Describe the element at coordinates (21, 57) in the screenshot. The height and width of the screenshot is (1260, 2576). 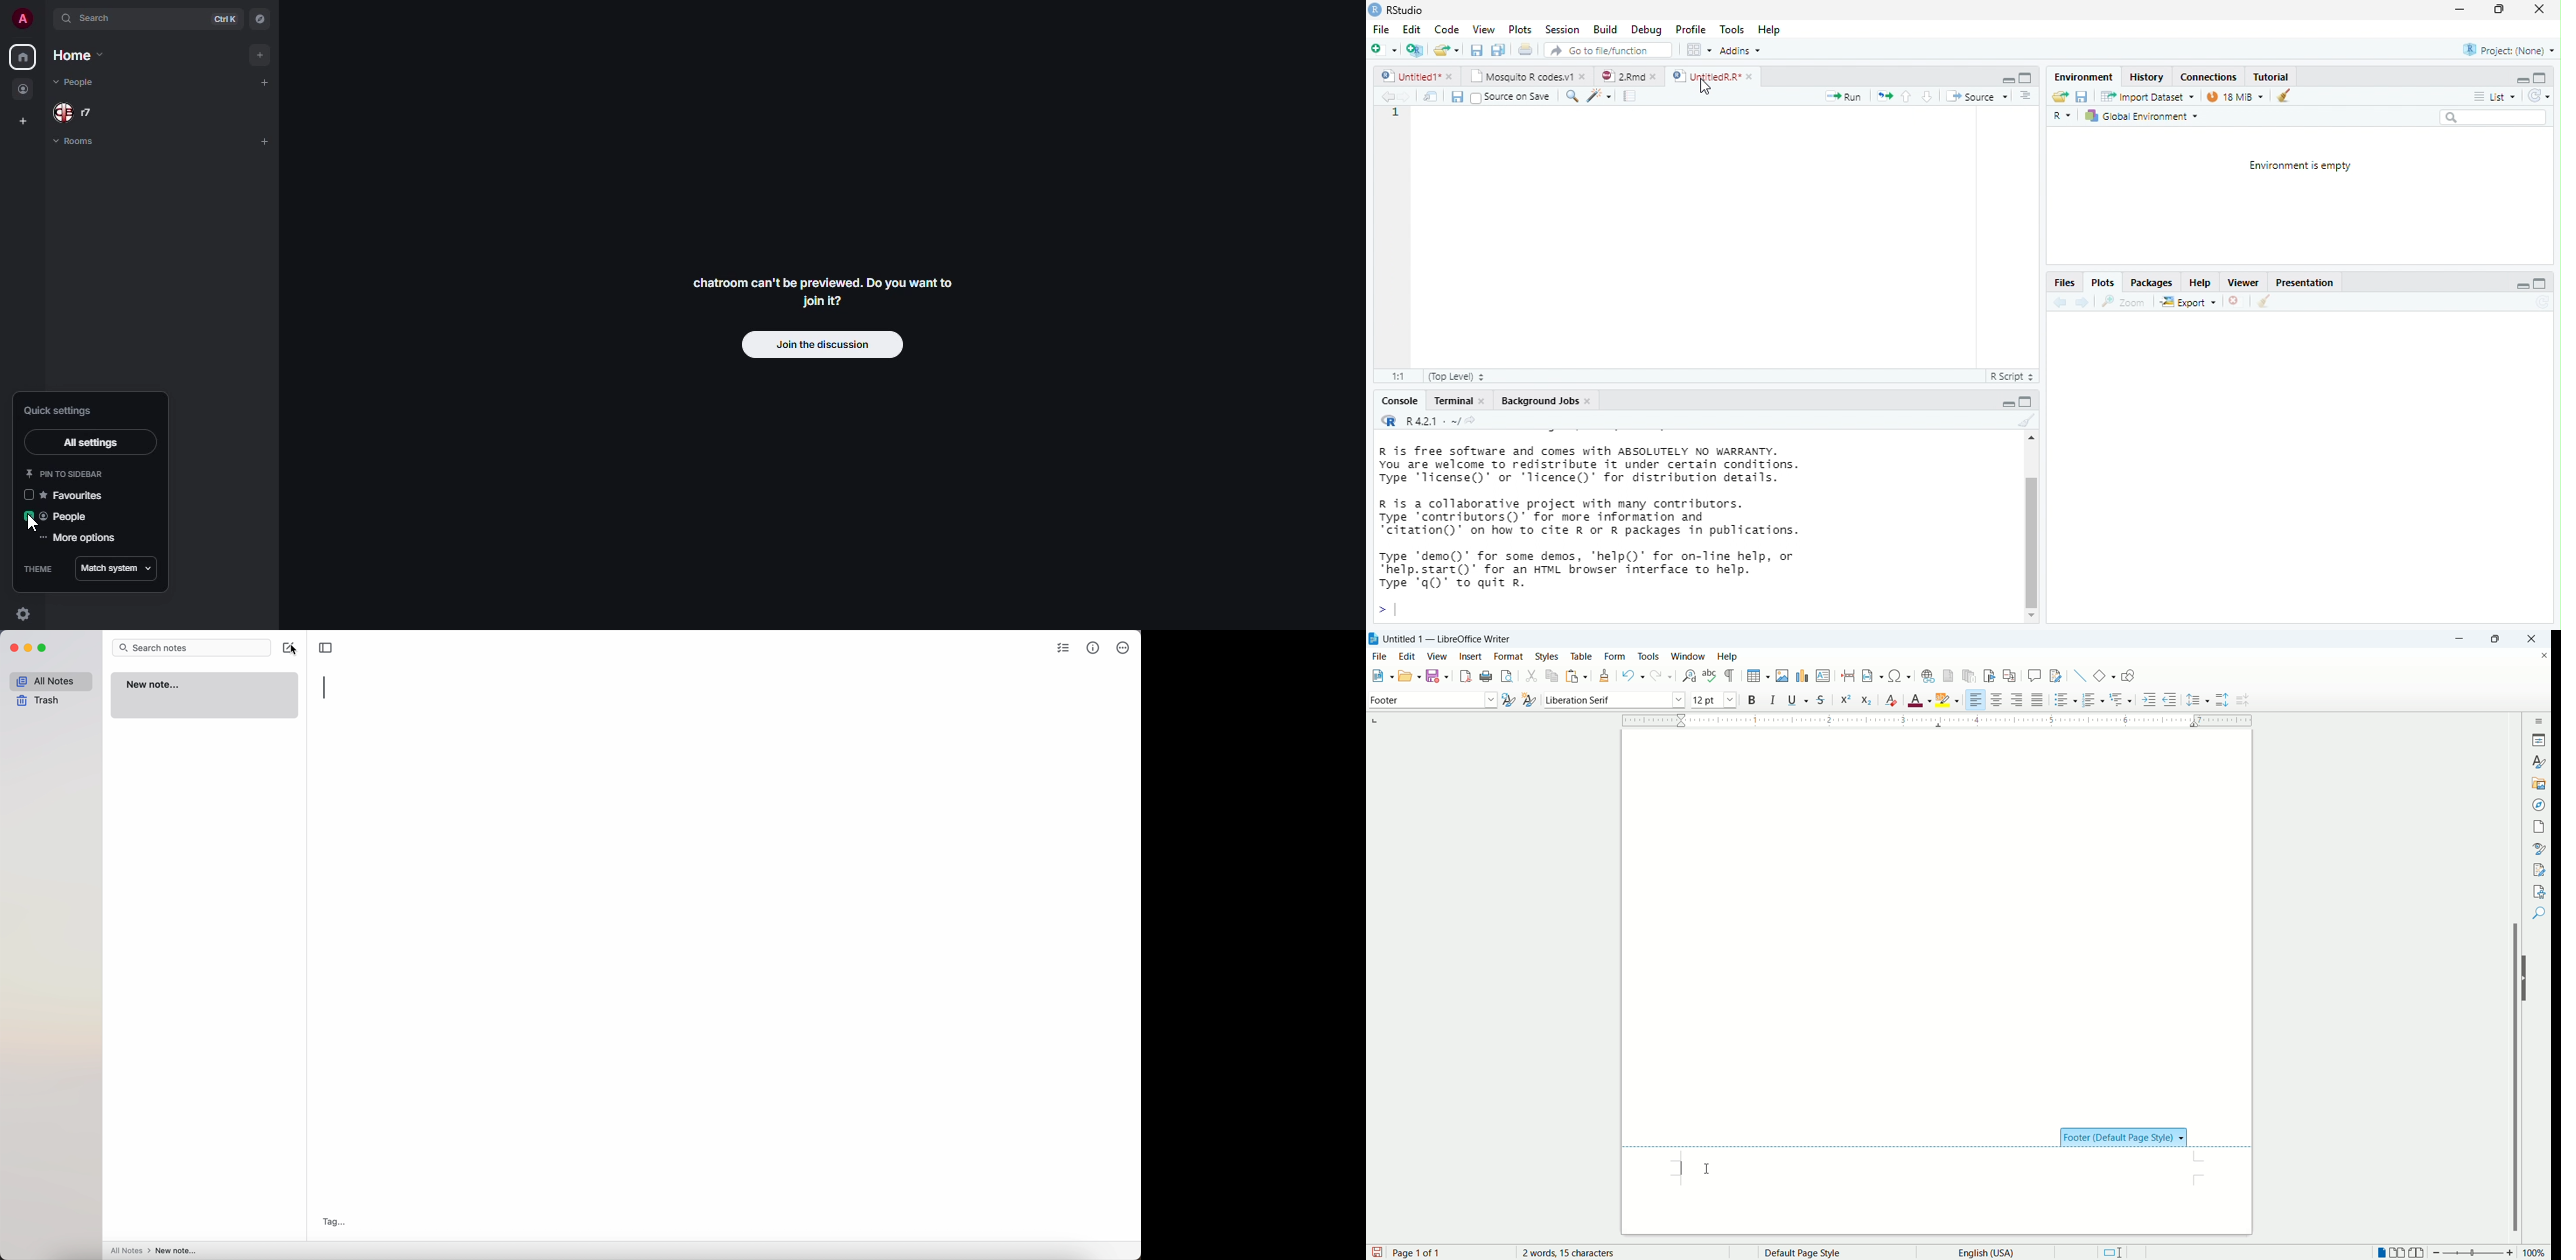
I see `home` at that location.